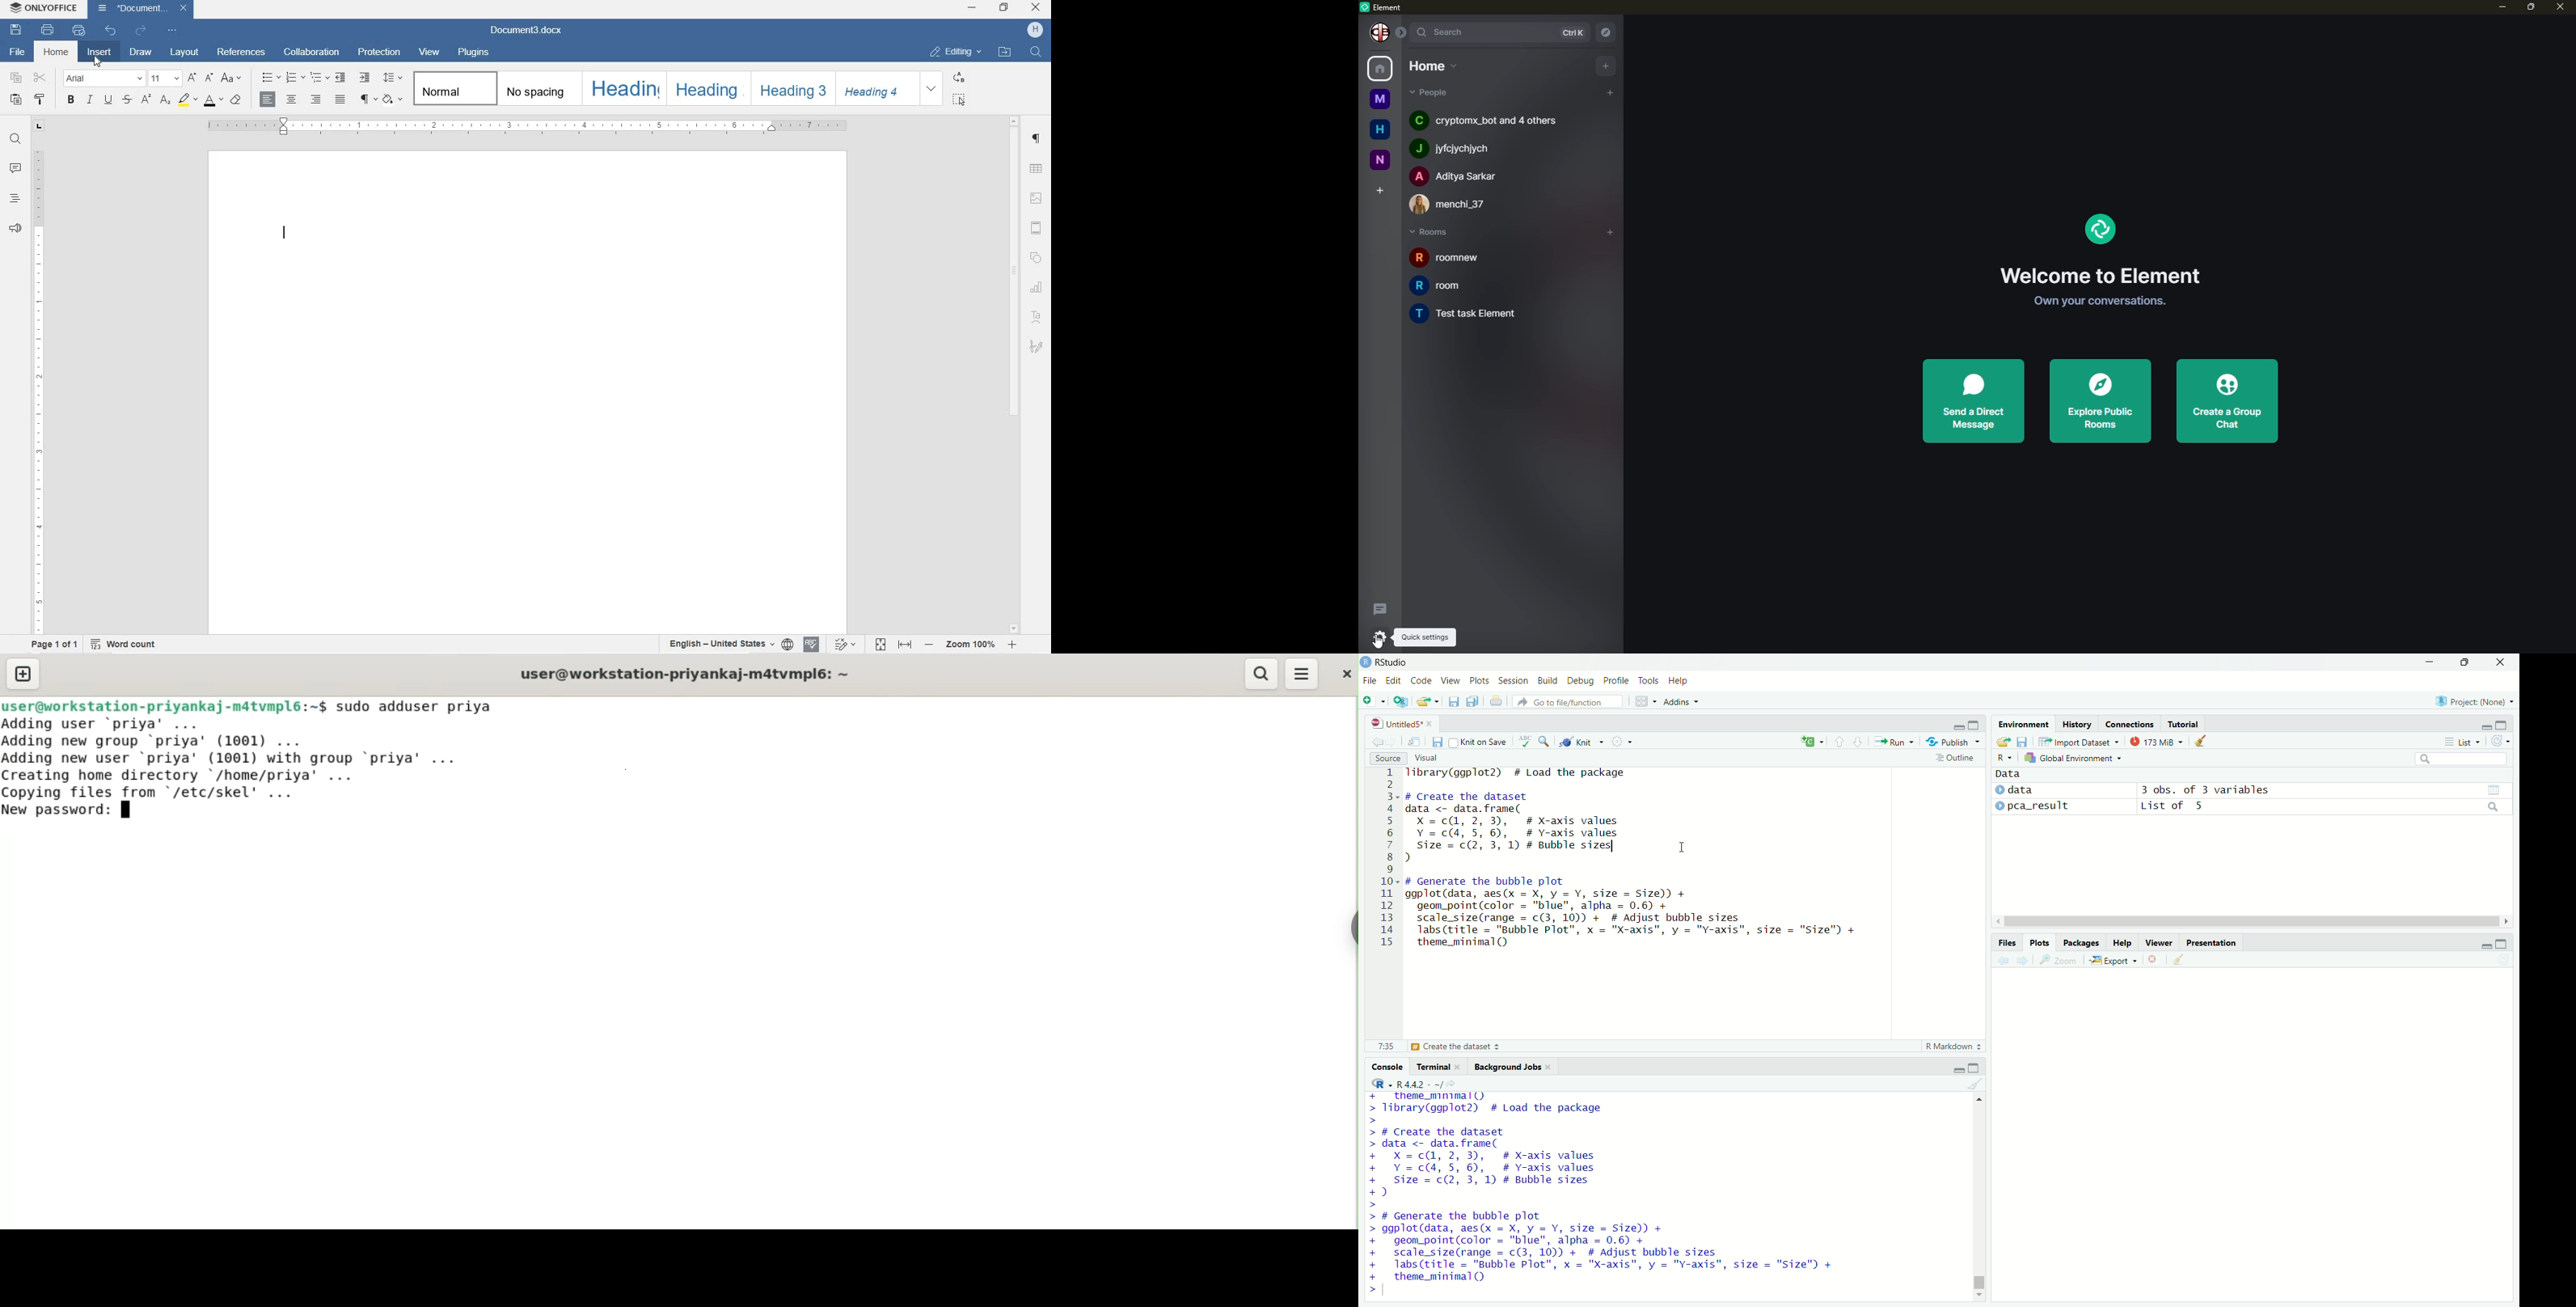 Image resolution: width=2576 pixels, height=1316 pixels. Describe the element at coordinates (1496, 701) in the screenshot. I see `print current file` at that location.